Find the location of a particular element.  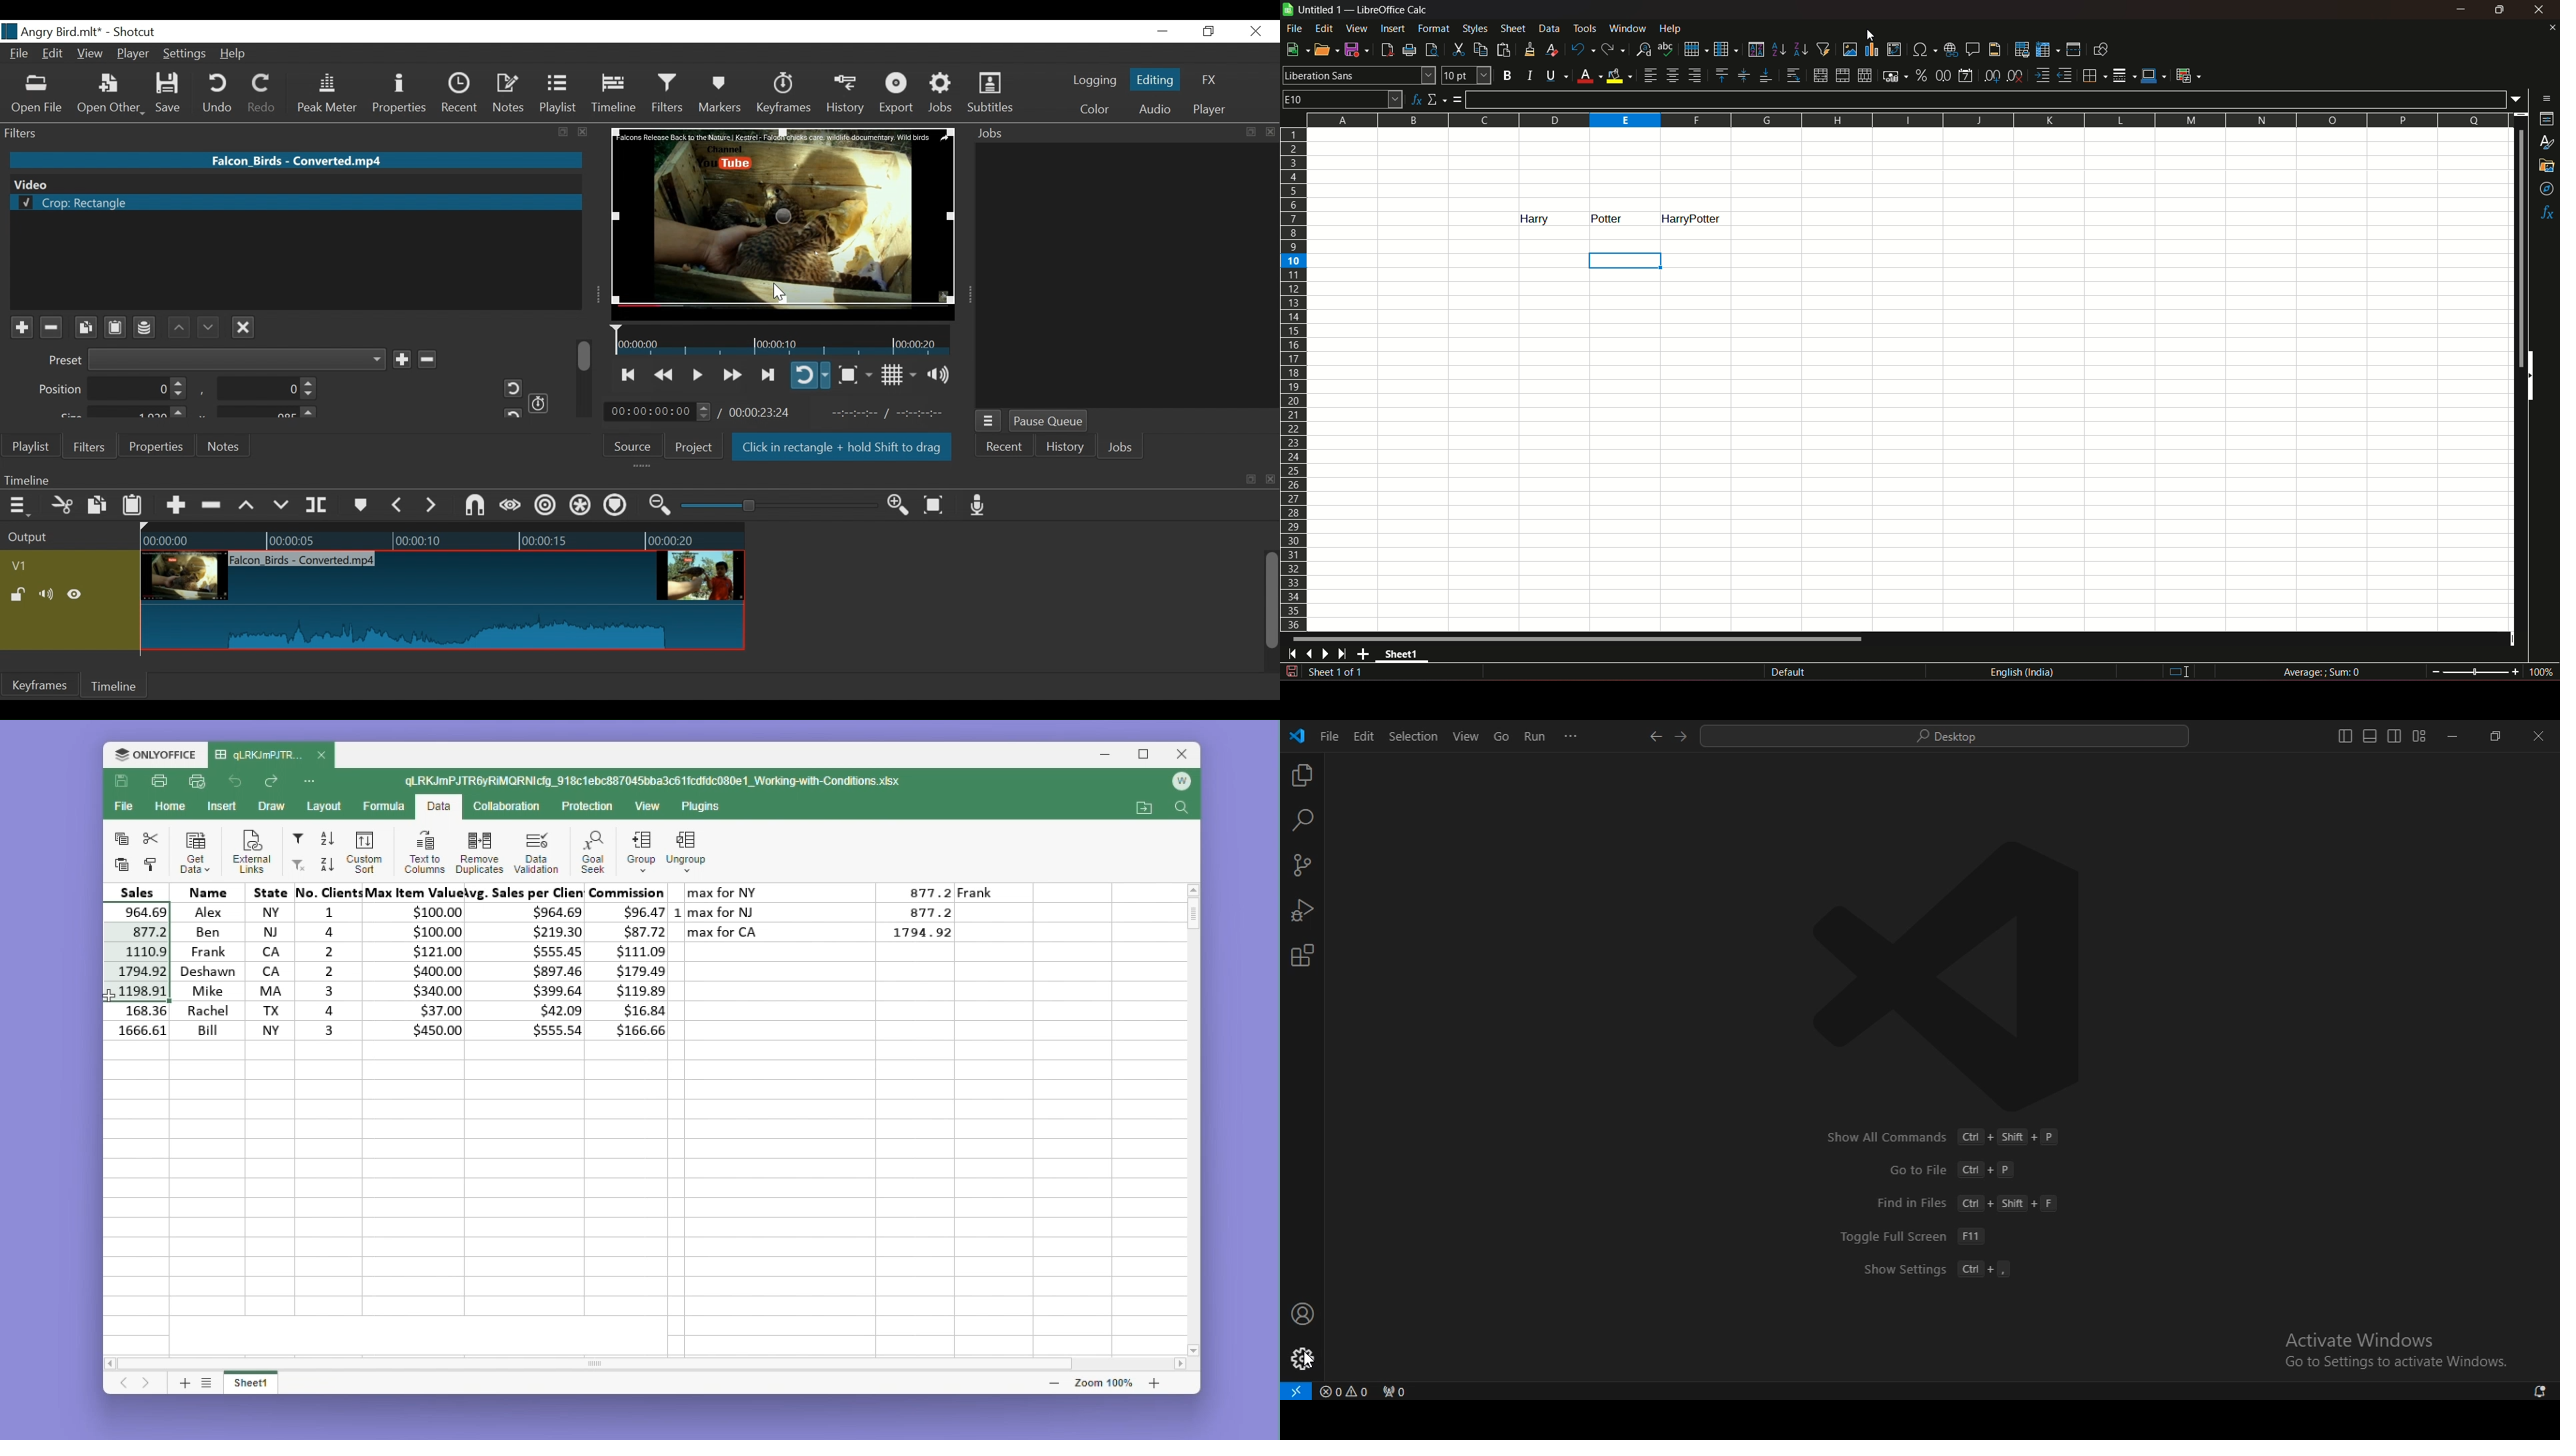

Ripple all tracks is located at coordinates (615, 507).